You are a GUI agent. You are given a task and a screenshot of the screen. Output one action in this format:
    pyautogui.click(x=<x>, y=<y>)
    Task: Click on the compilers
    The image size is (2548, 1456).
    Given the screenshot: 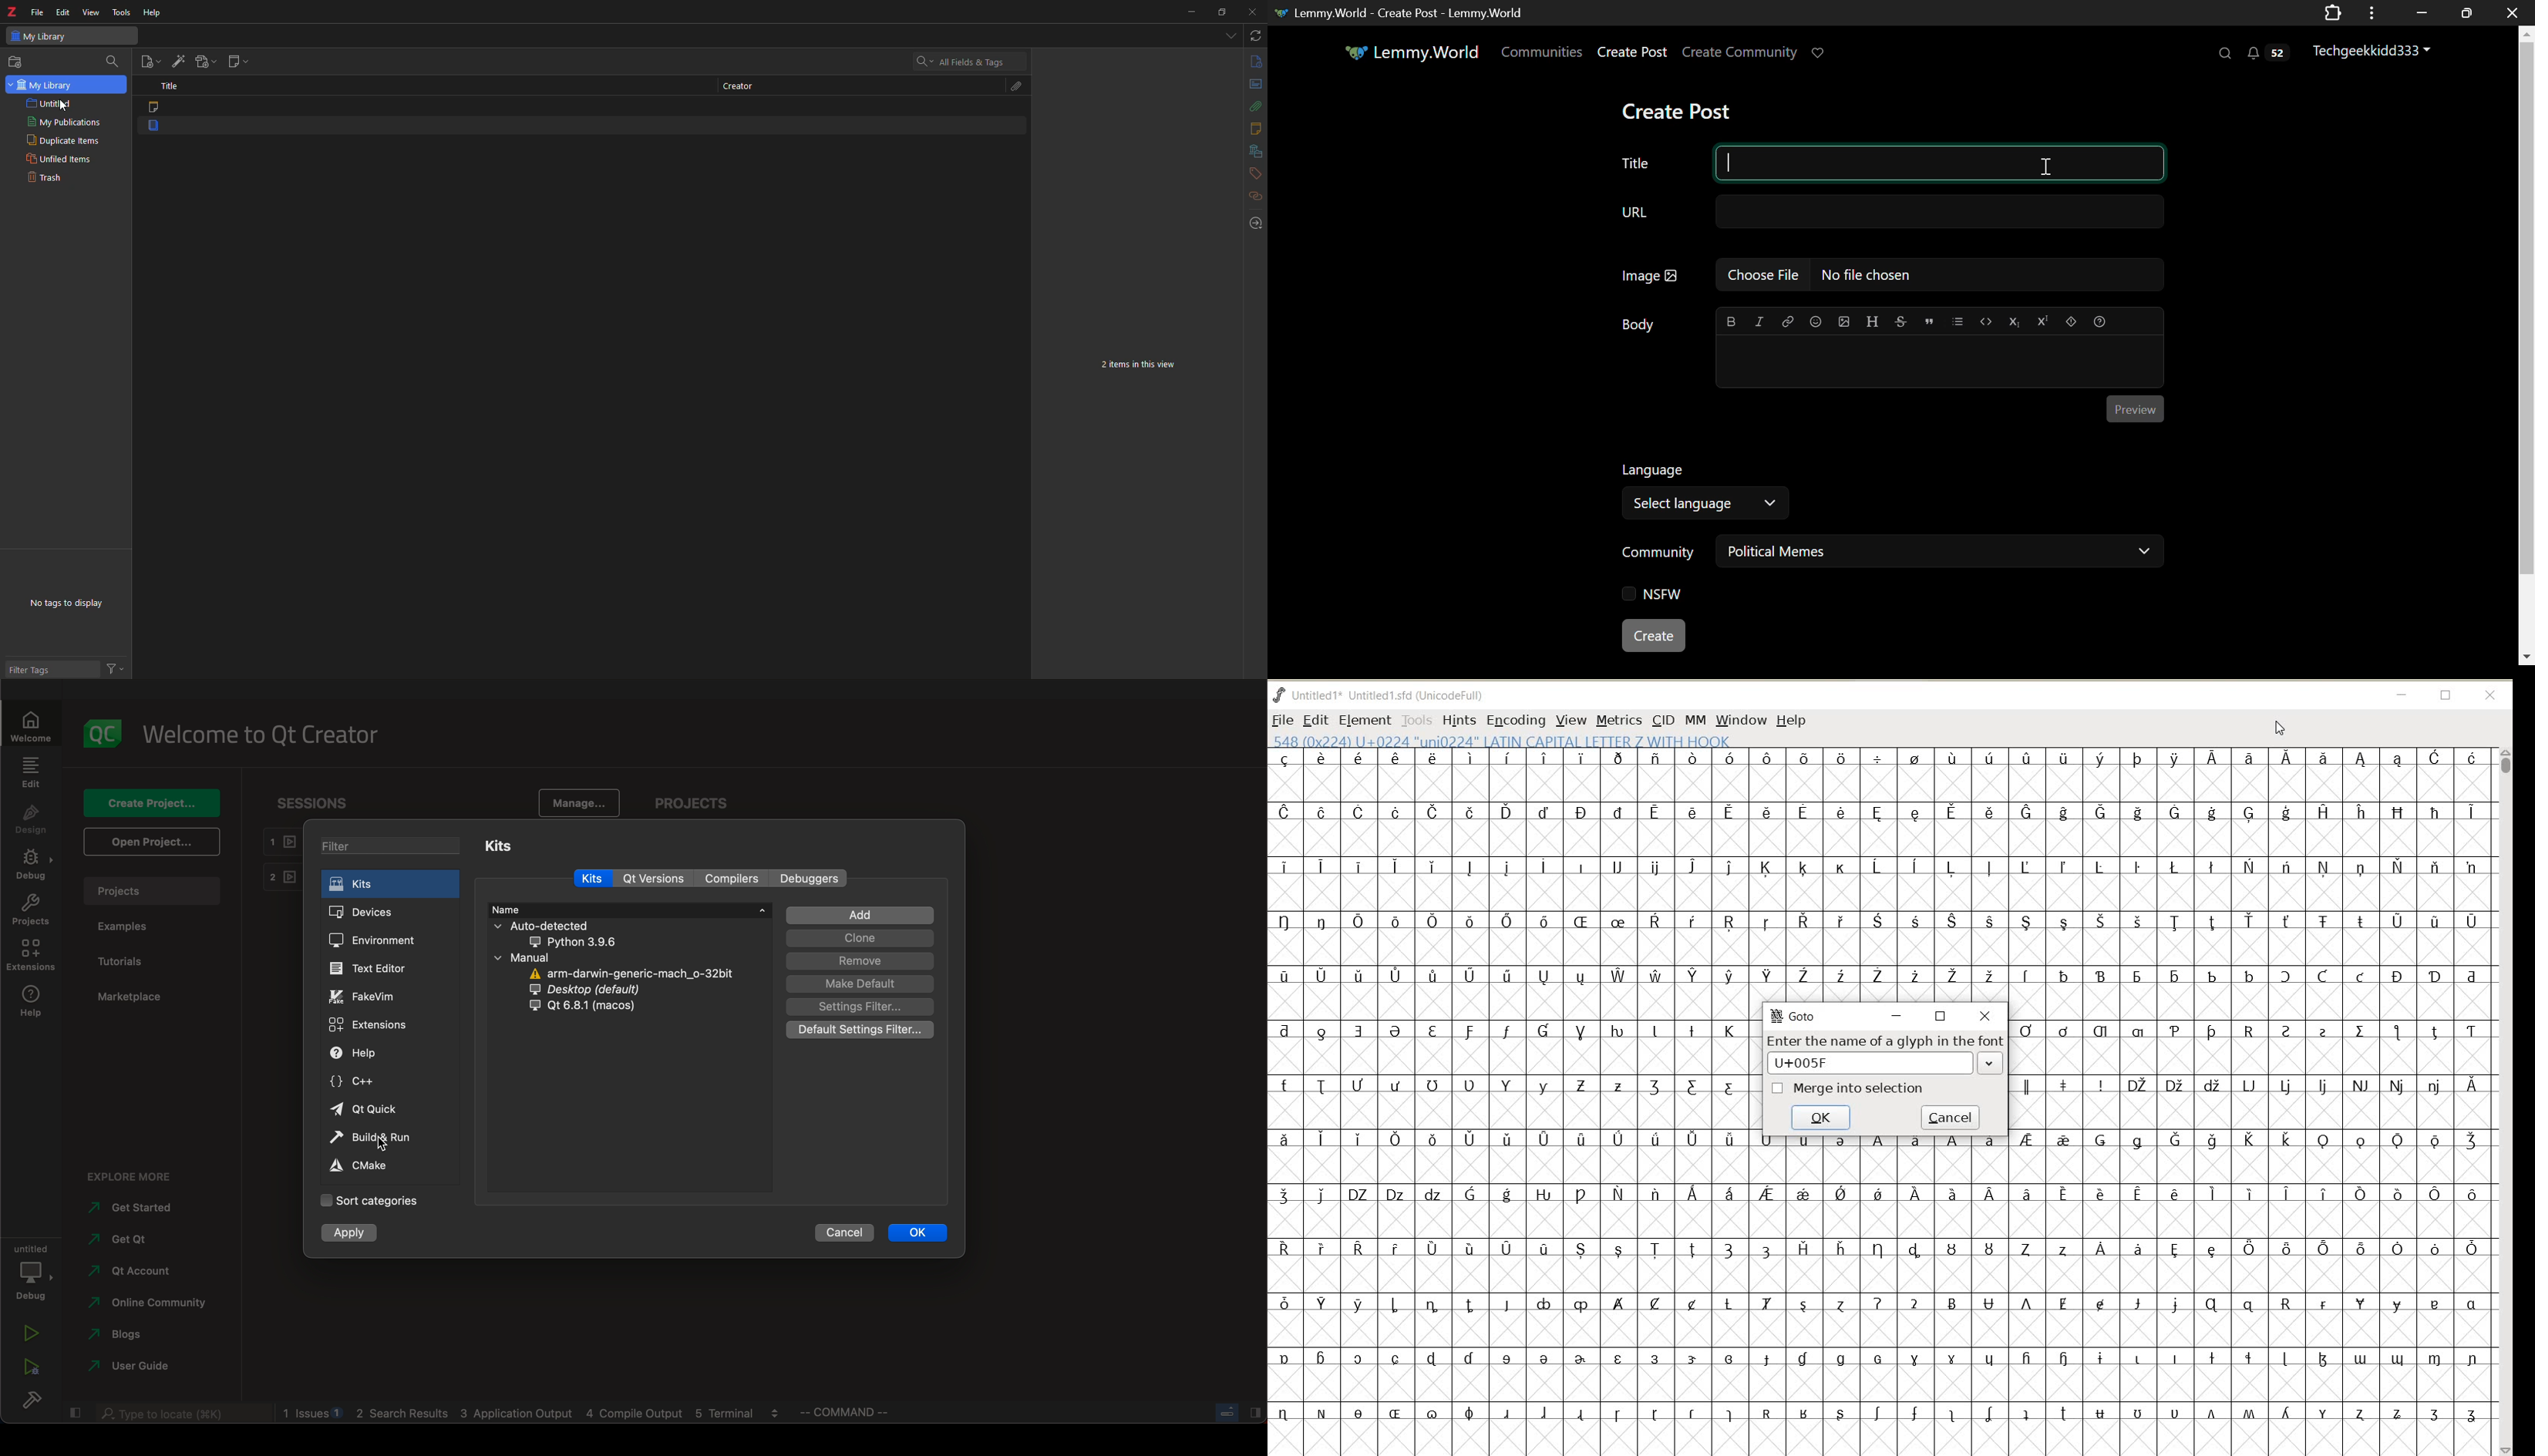 What is the action you would take?
    pyautogui.click(x=735, y=878)
    